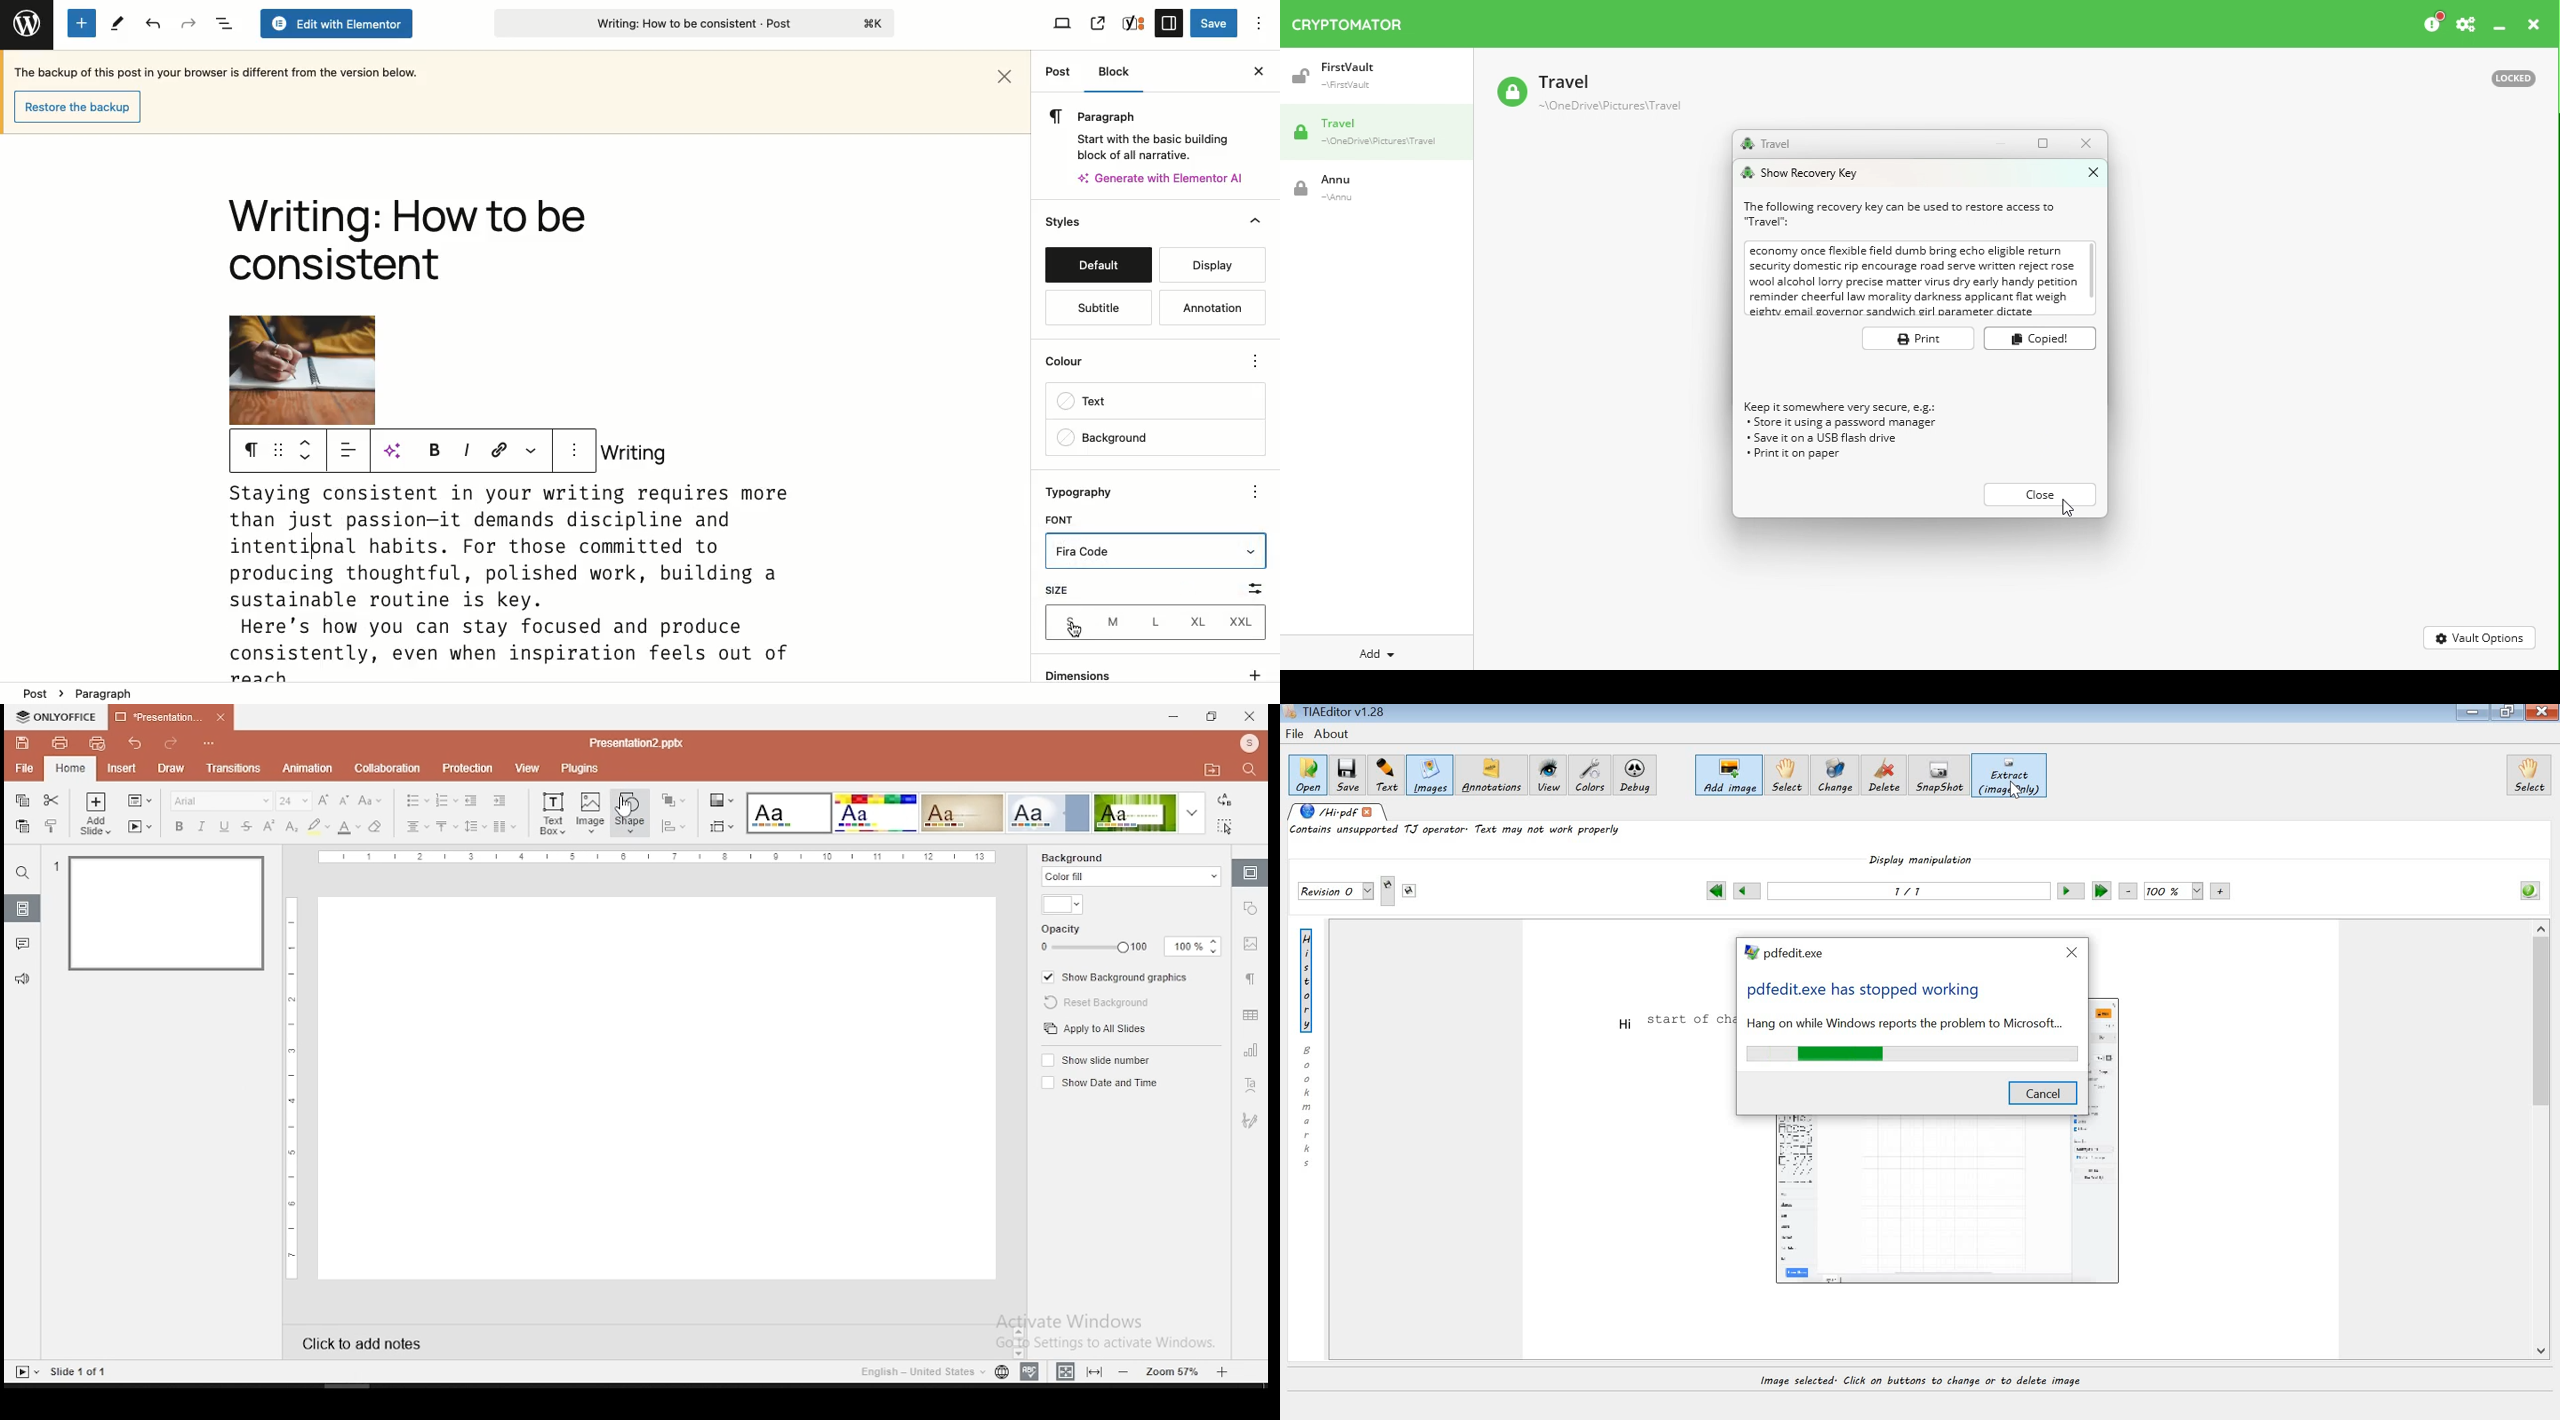 This screenshot has height=1428, width=2576. Describe the element at coordinates (1128, 1371) in the screenshot. I see `zoom out` at that location.